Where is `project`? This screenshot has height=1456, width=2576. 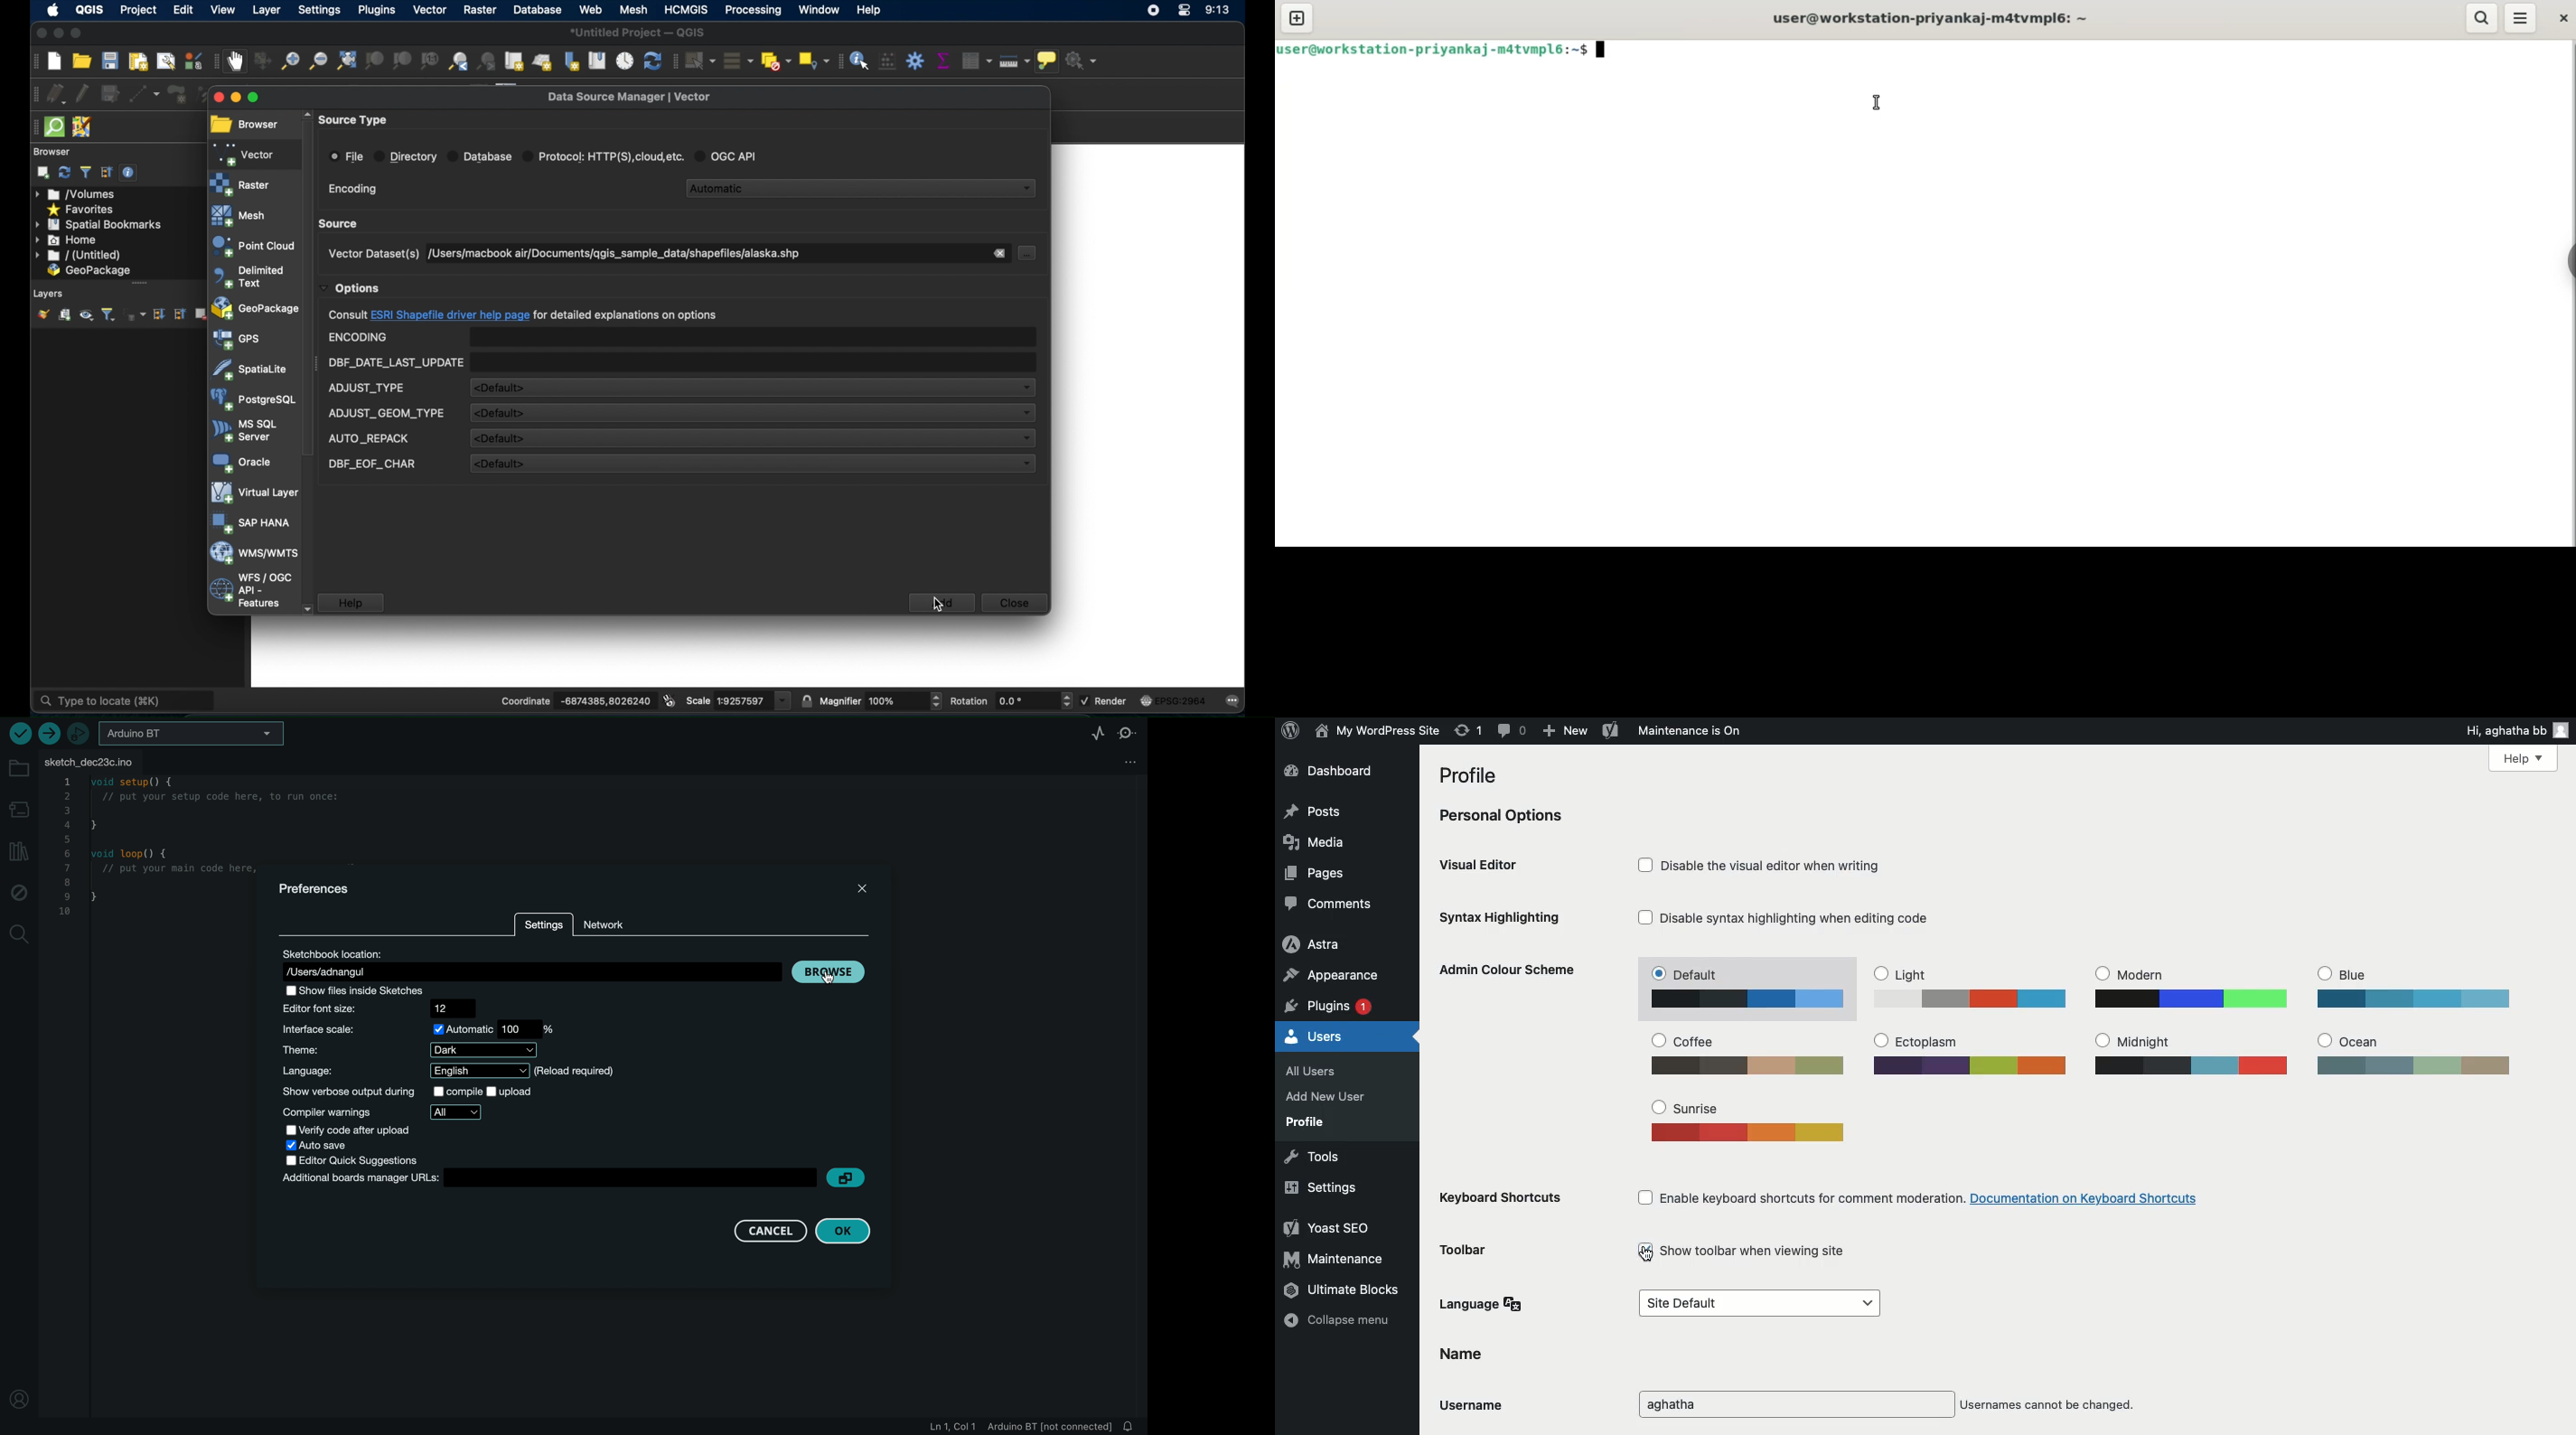
project is located at coordinates (139, 10).